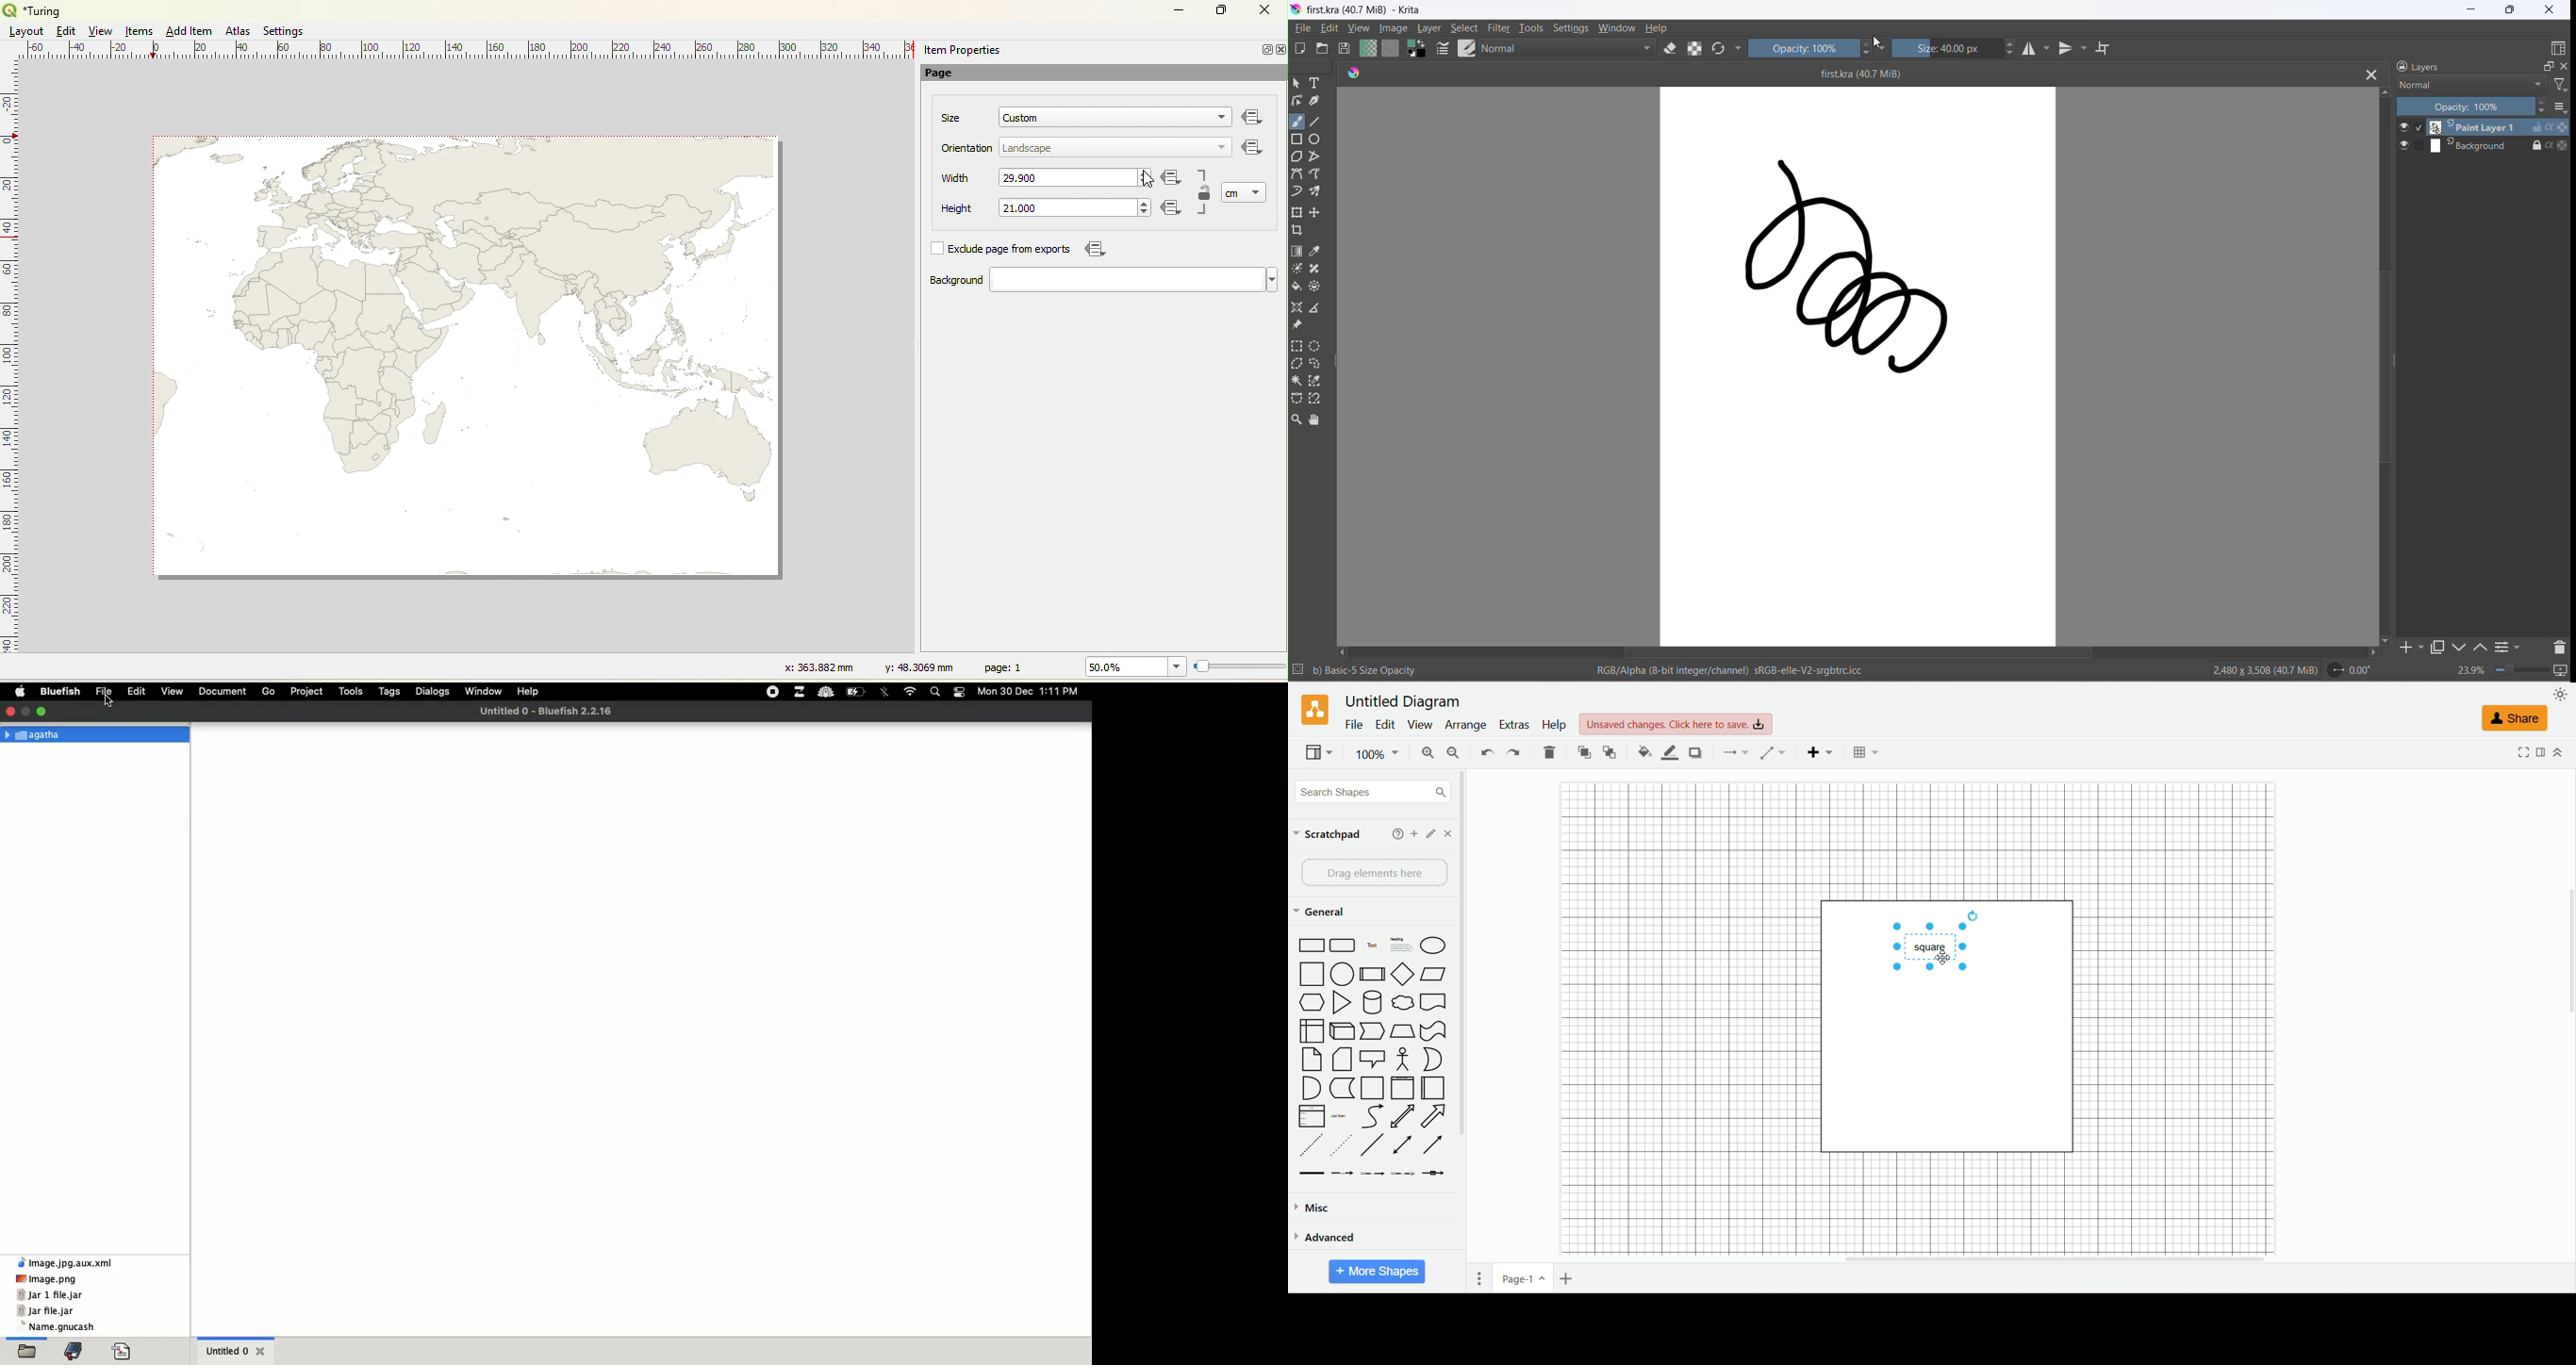 This screenshot has height=1372, width=2576. Describe the element at coordinates (1297, 419) in the screenshot. I see `zoom tool` at that location.